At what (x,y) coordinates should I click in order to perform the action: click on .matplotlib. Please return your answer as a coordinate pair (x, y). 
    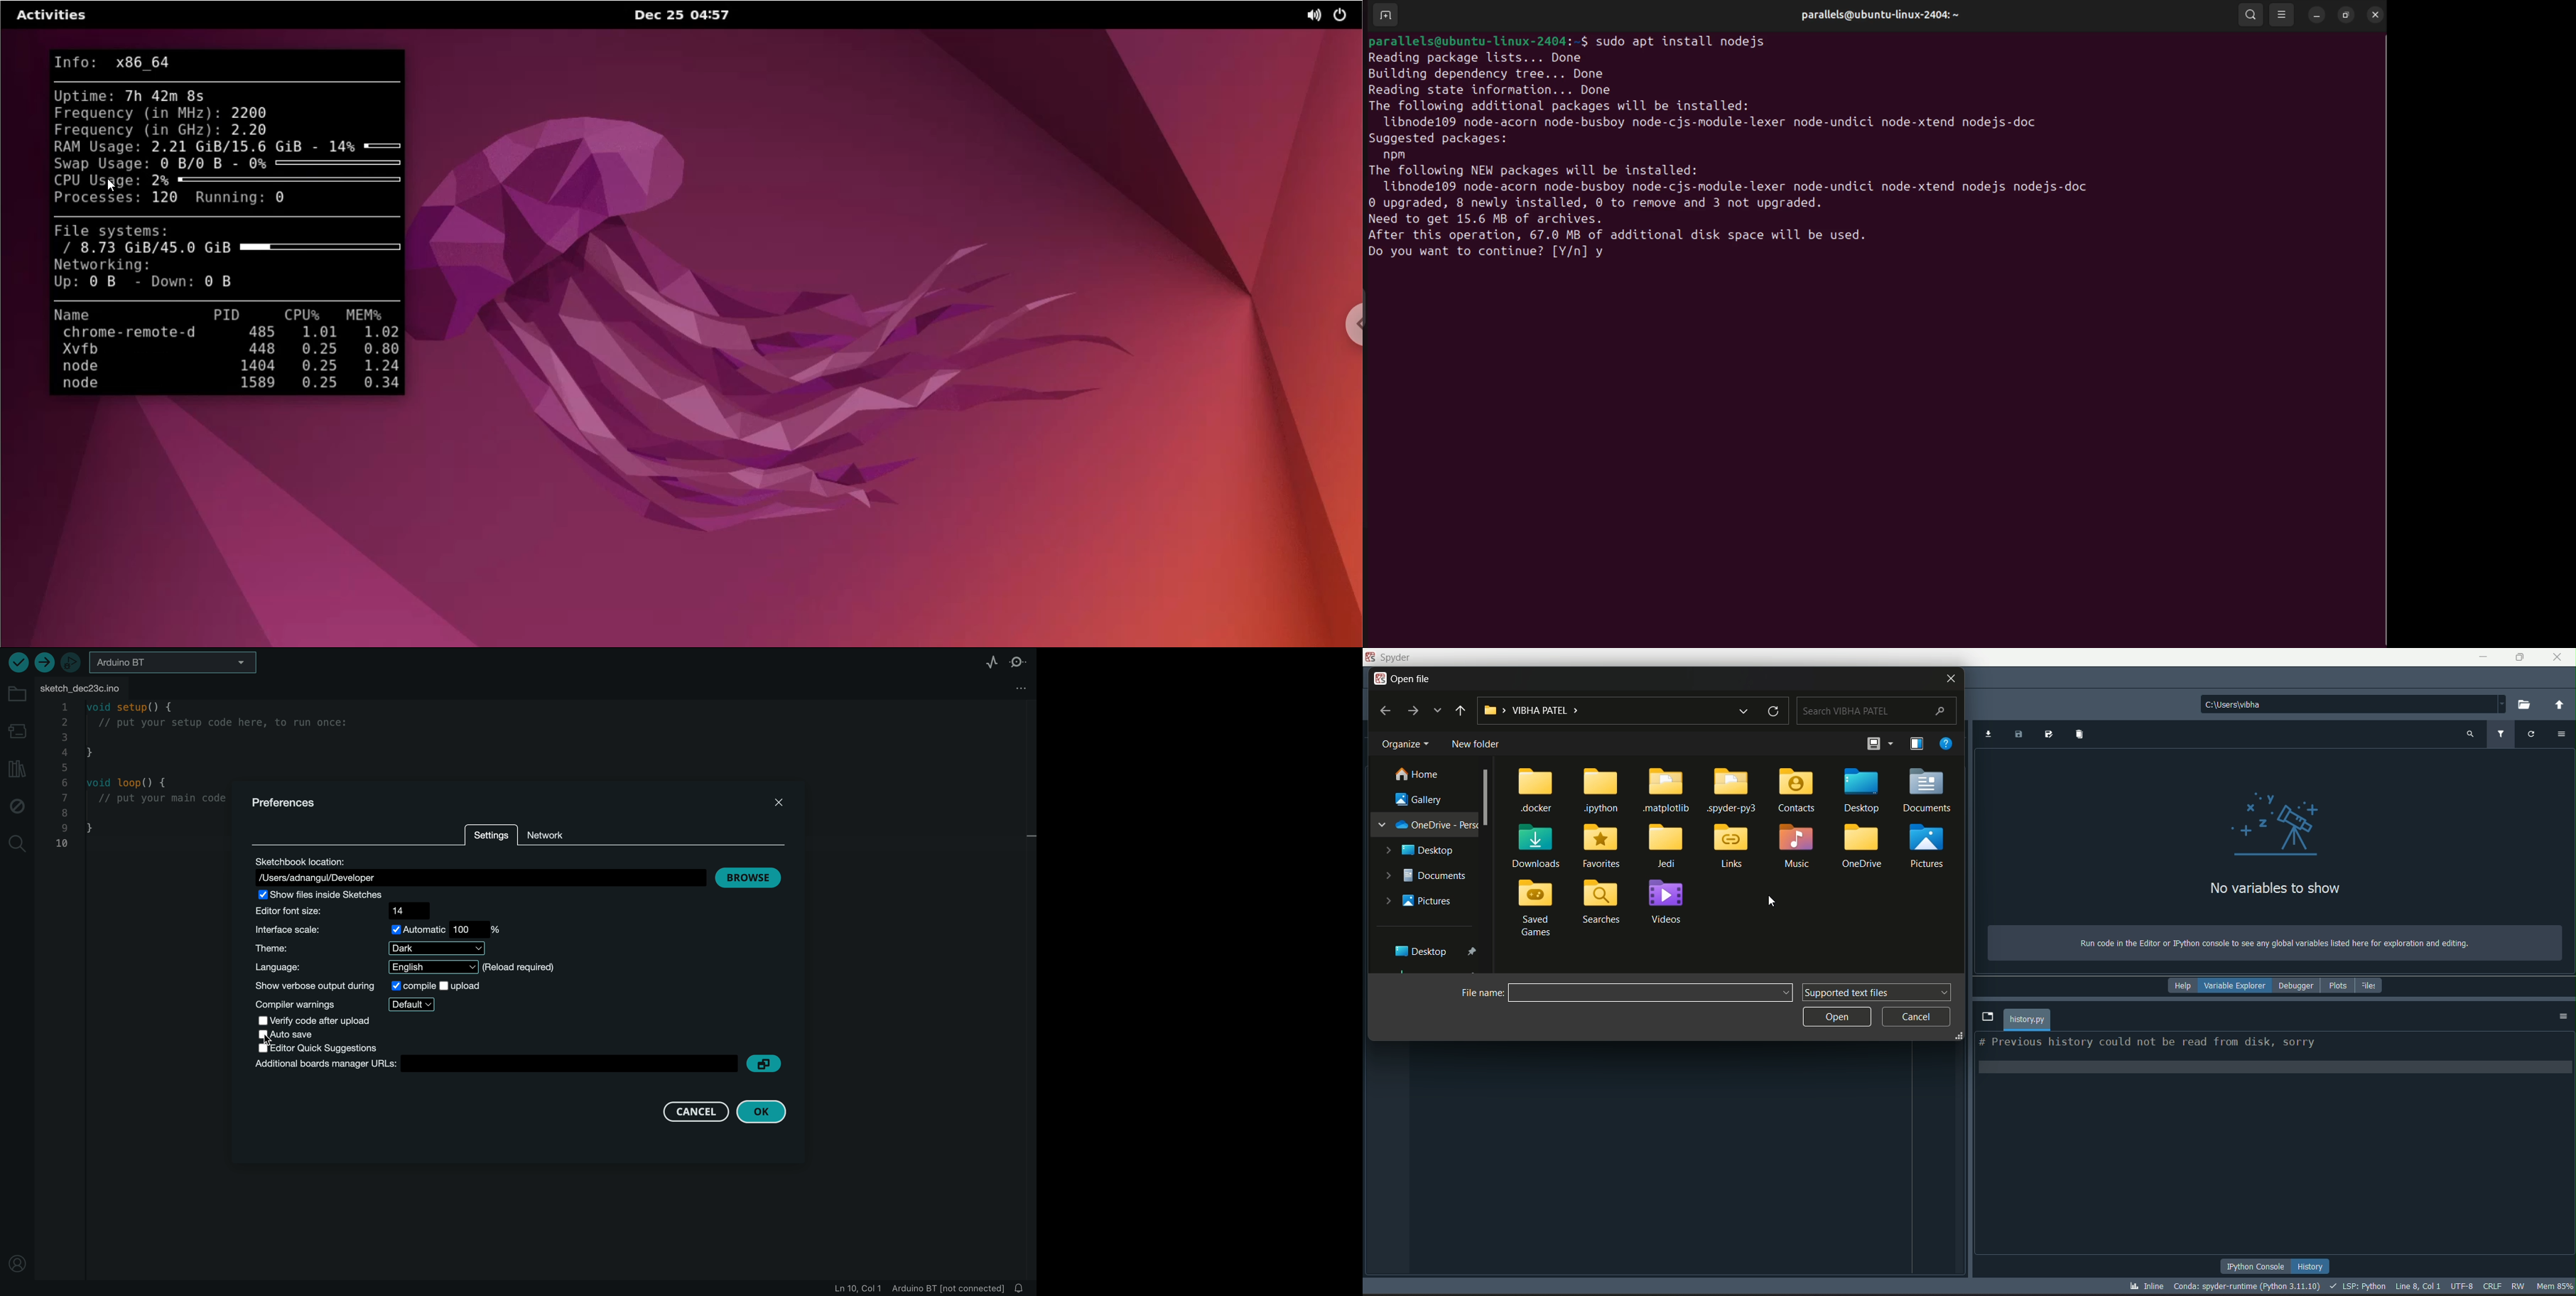
    Looking at the image, I should click on (1669, 790).